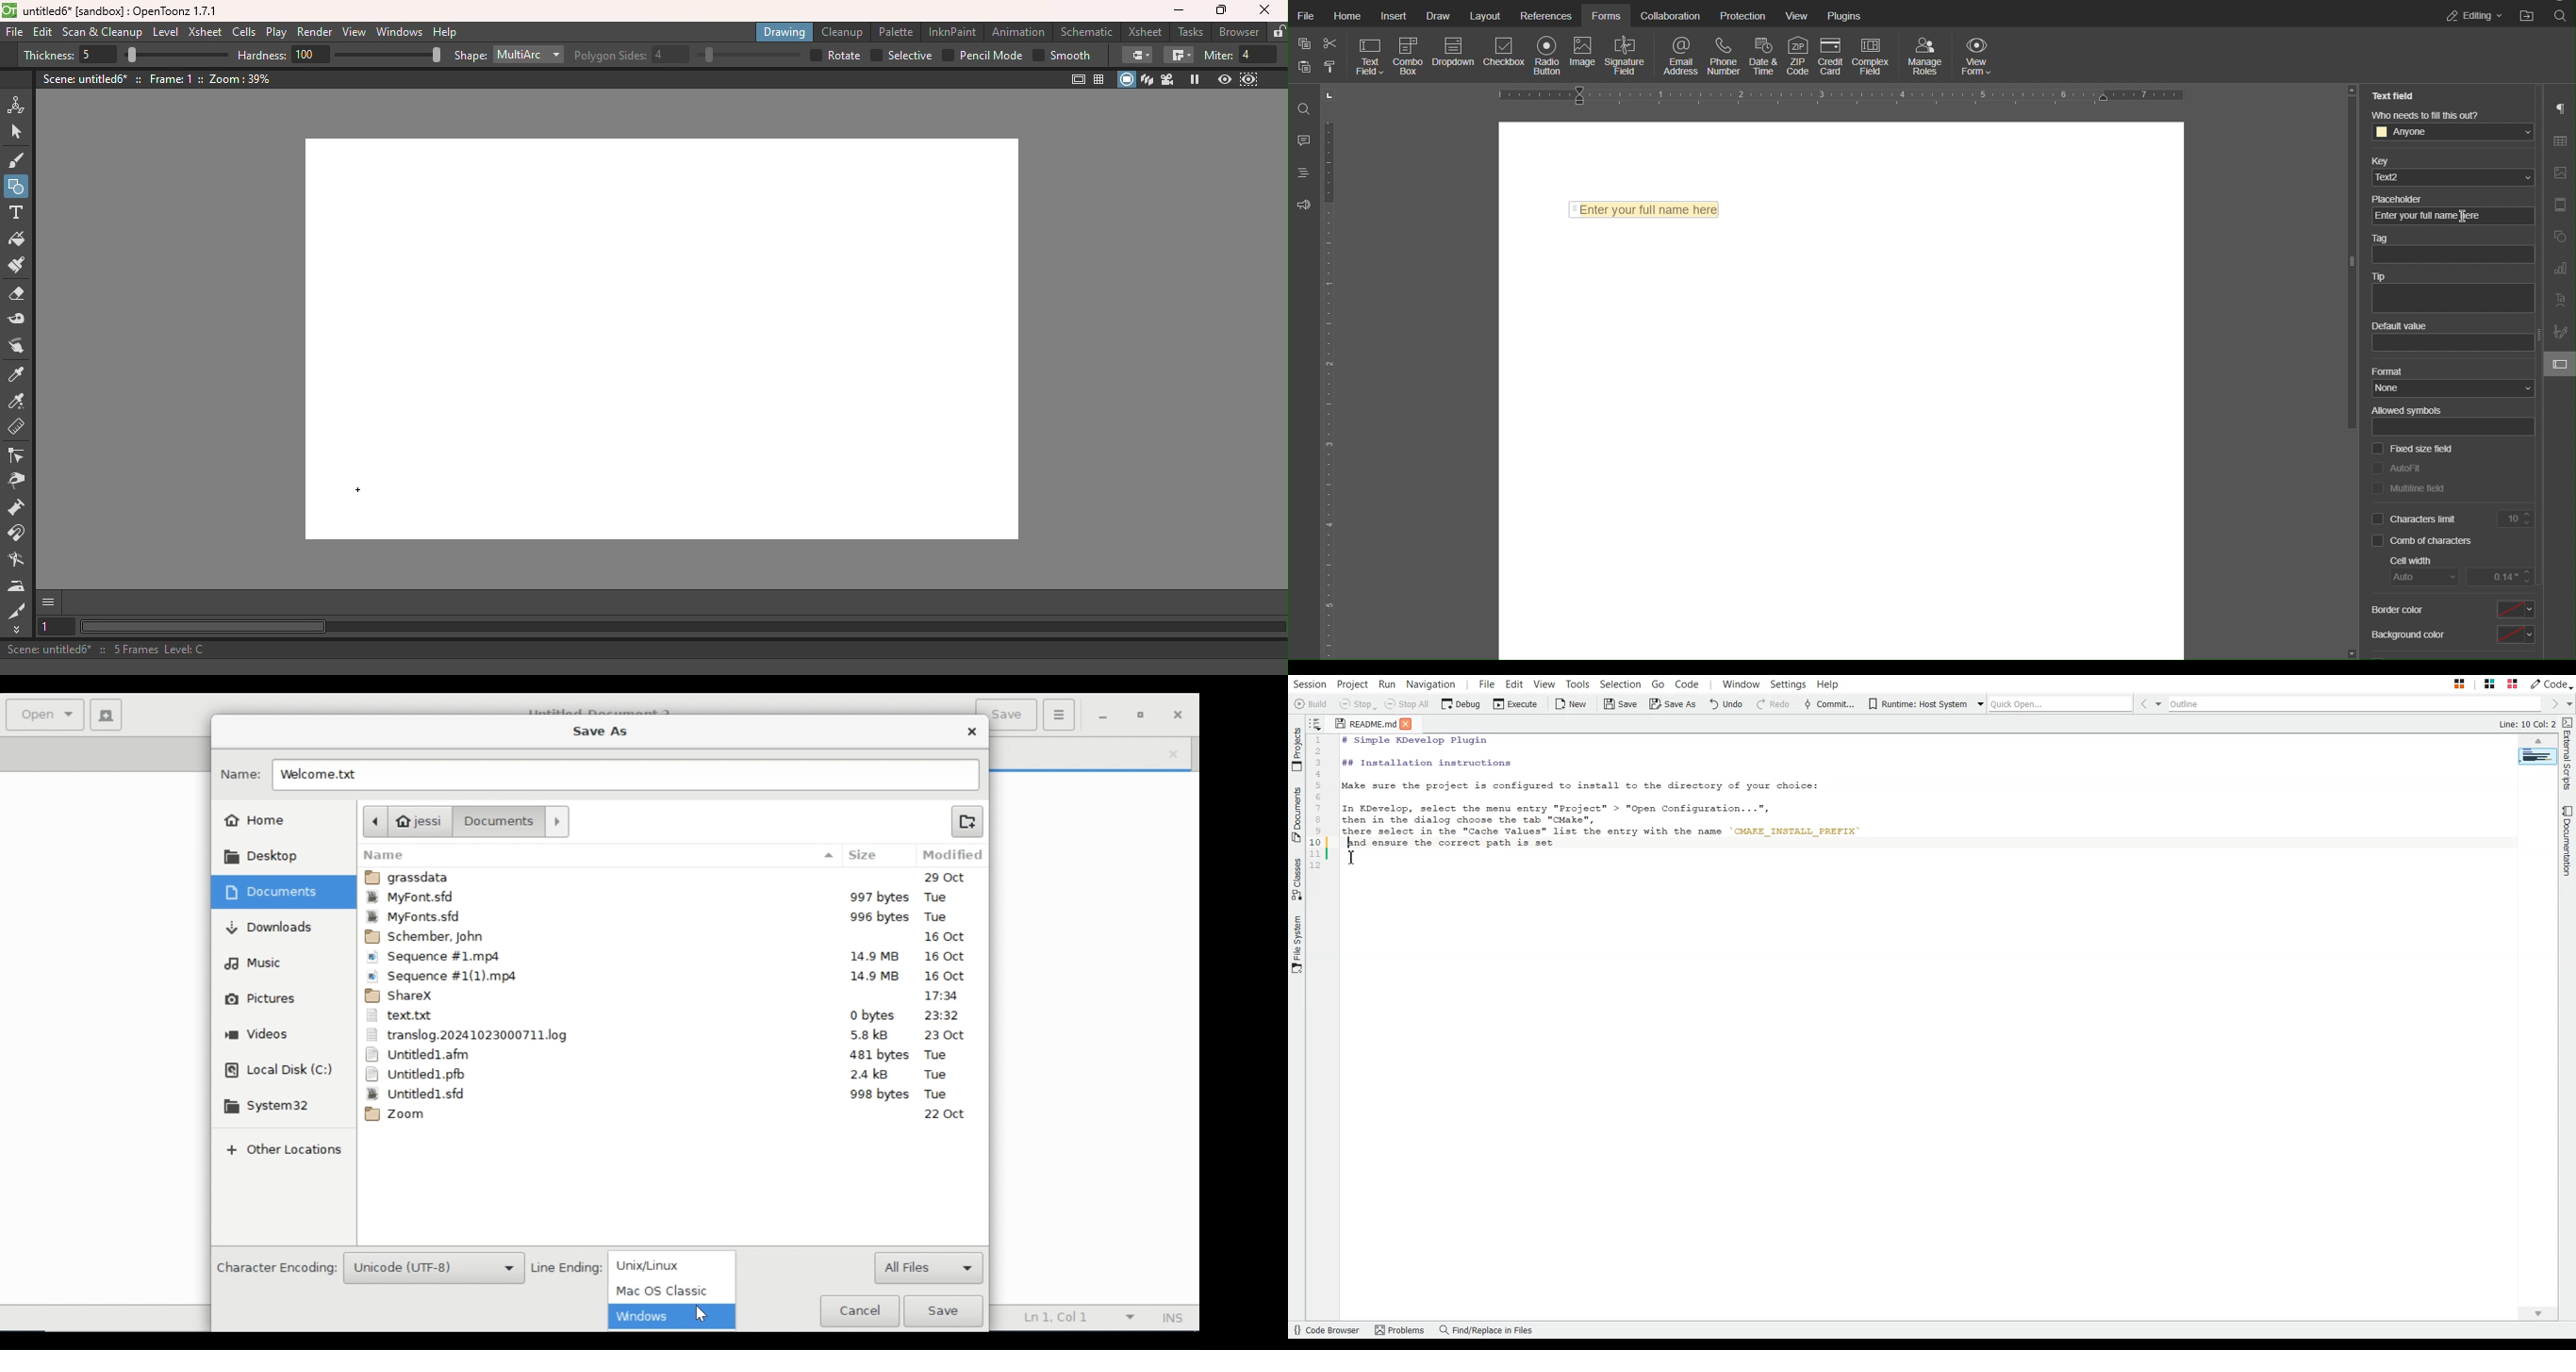  Describe the element at coordinates (2517, 518) in the screenshot. I see `Limit` at that location.